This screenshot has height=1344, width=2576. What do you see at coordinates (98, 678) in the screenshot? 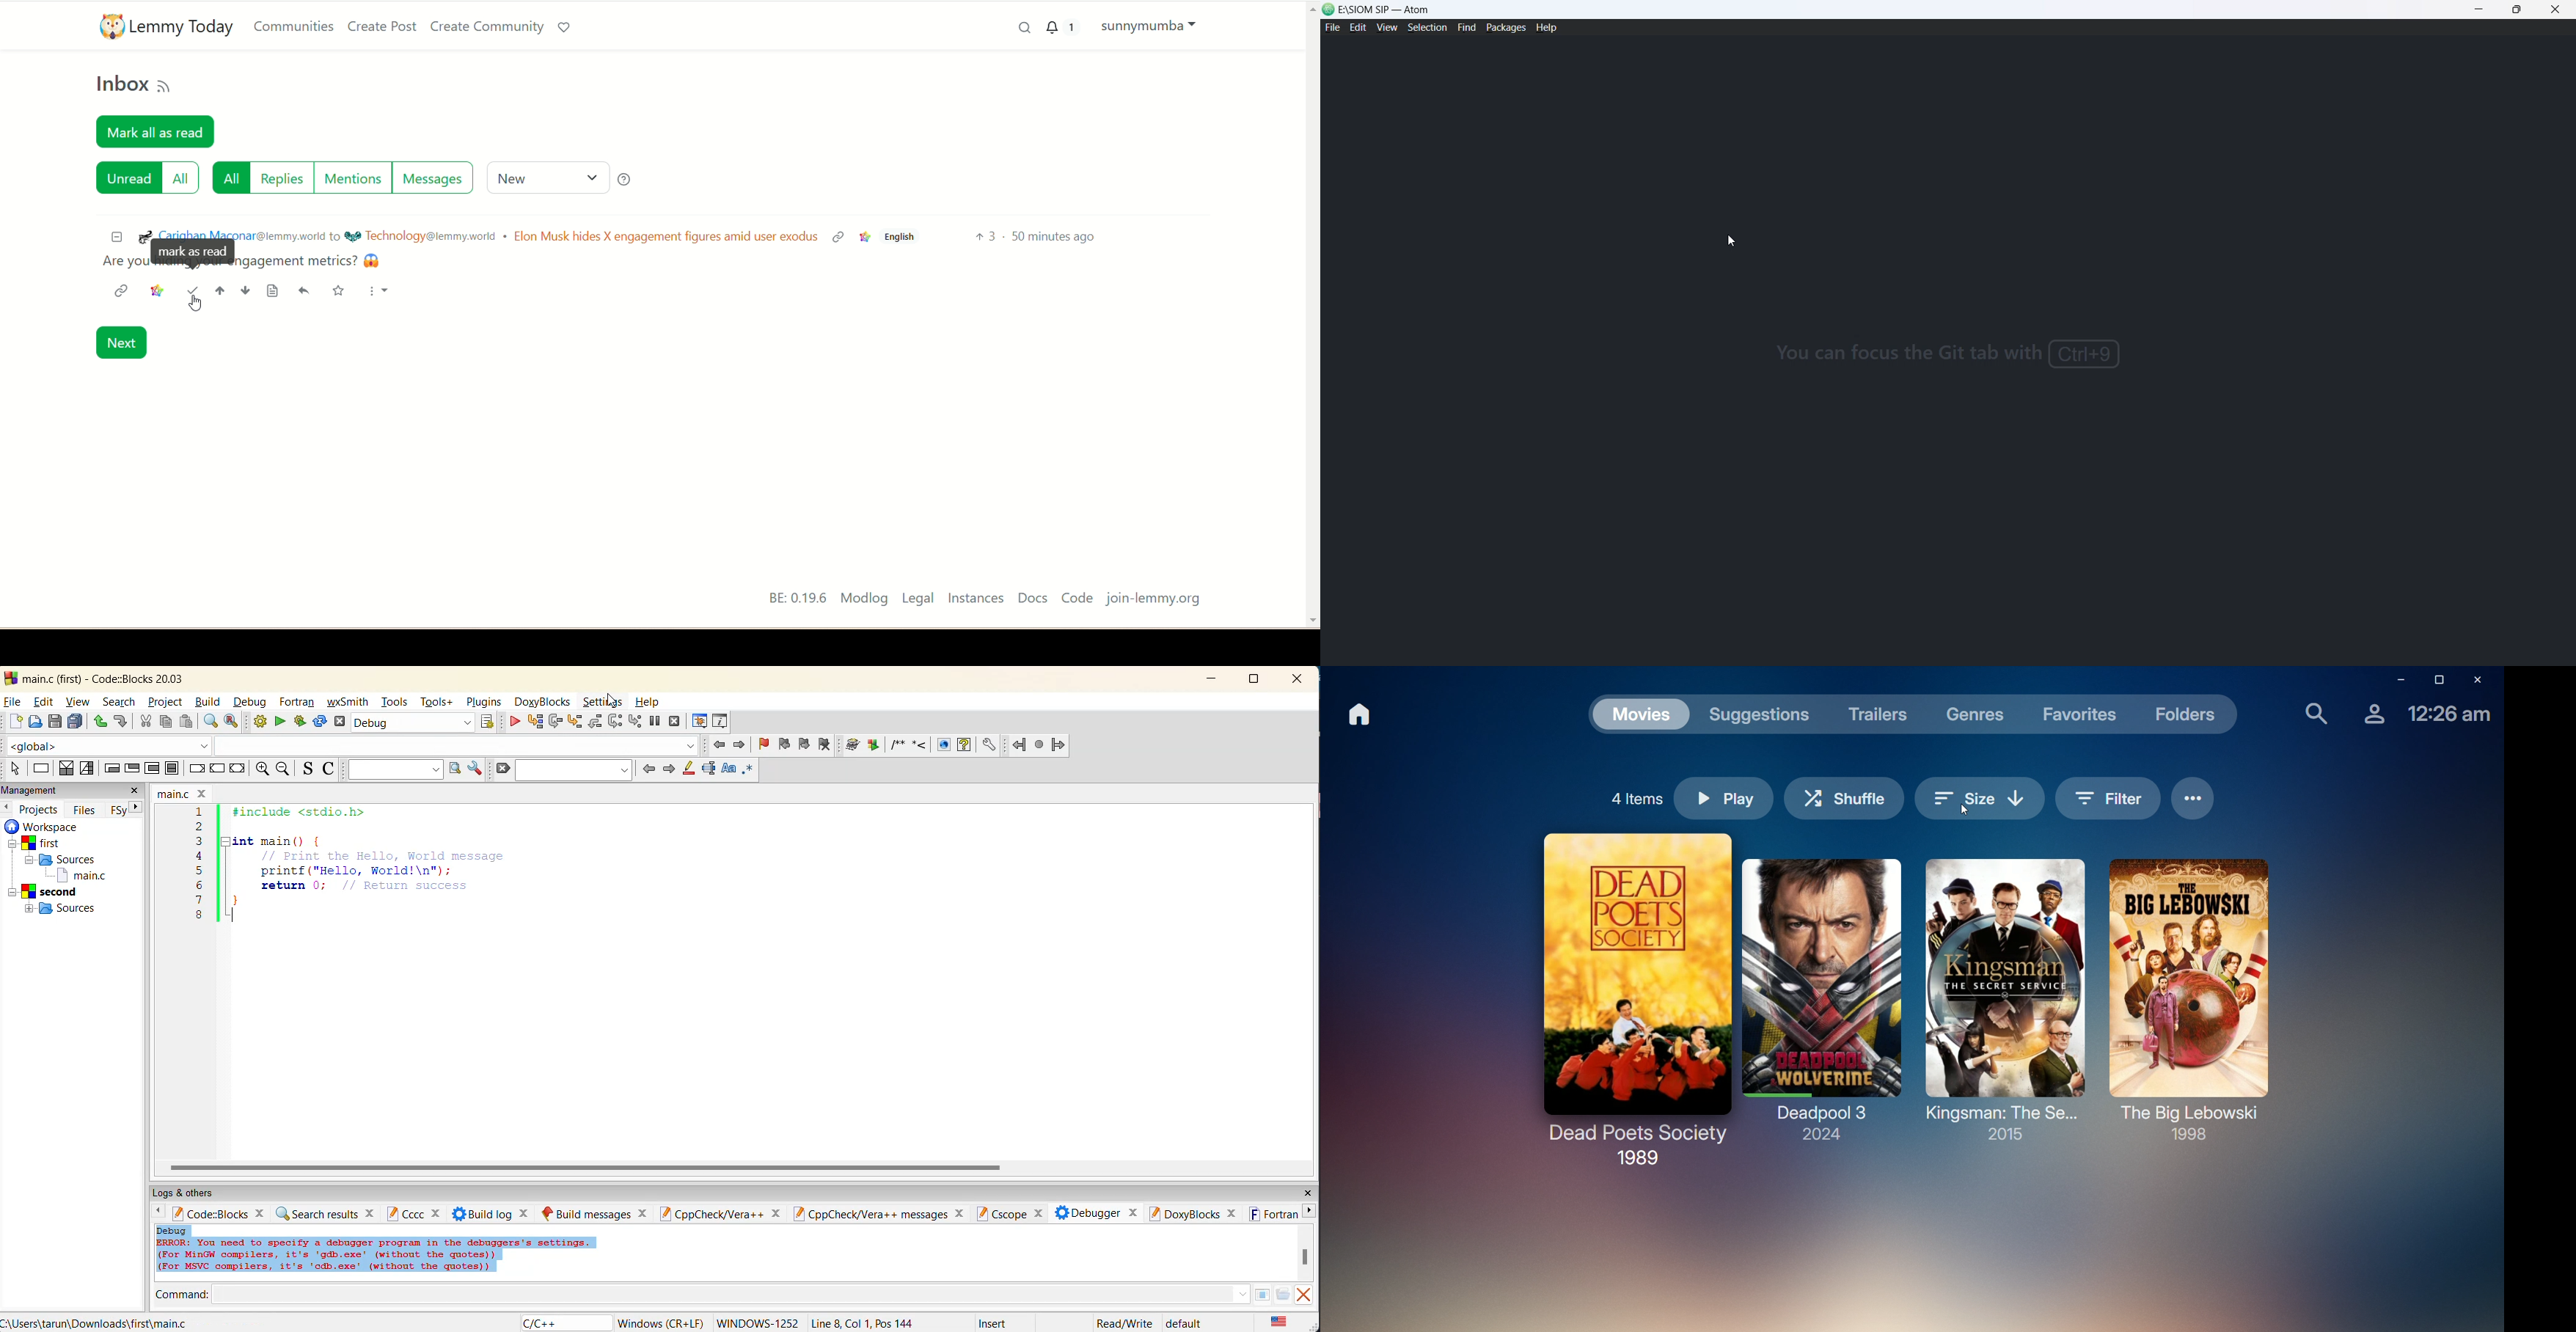
I see `main.c (first) - Code::Blocks 20.03` at bounding box center [98, 678].